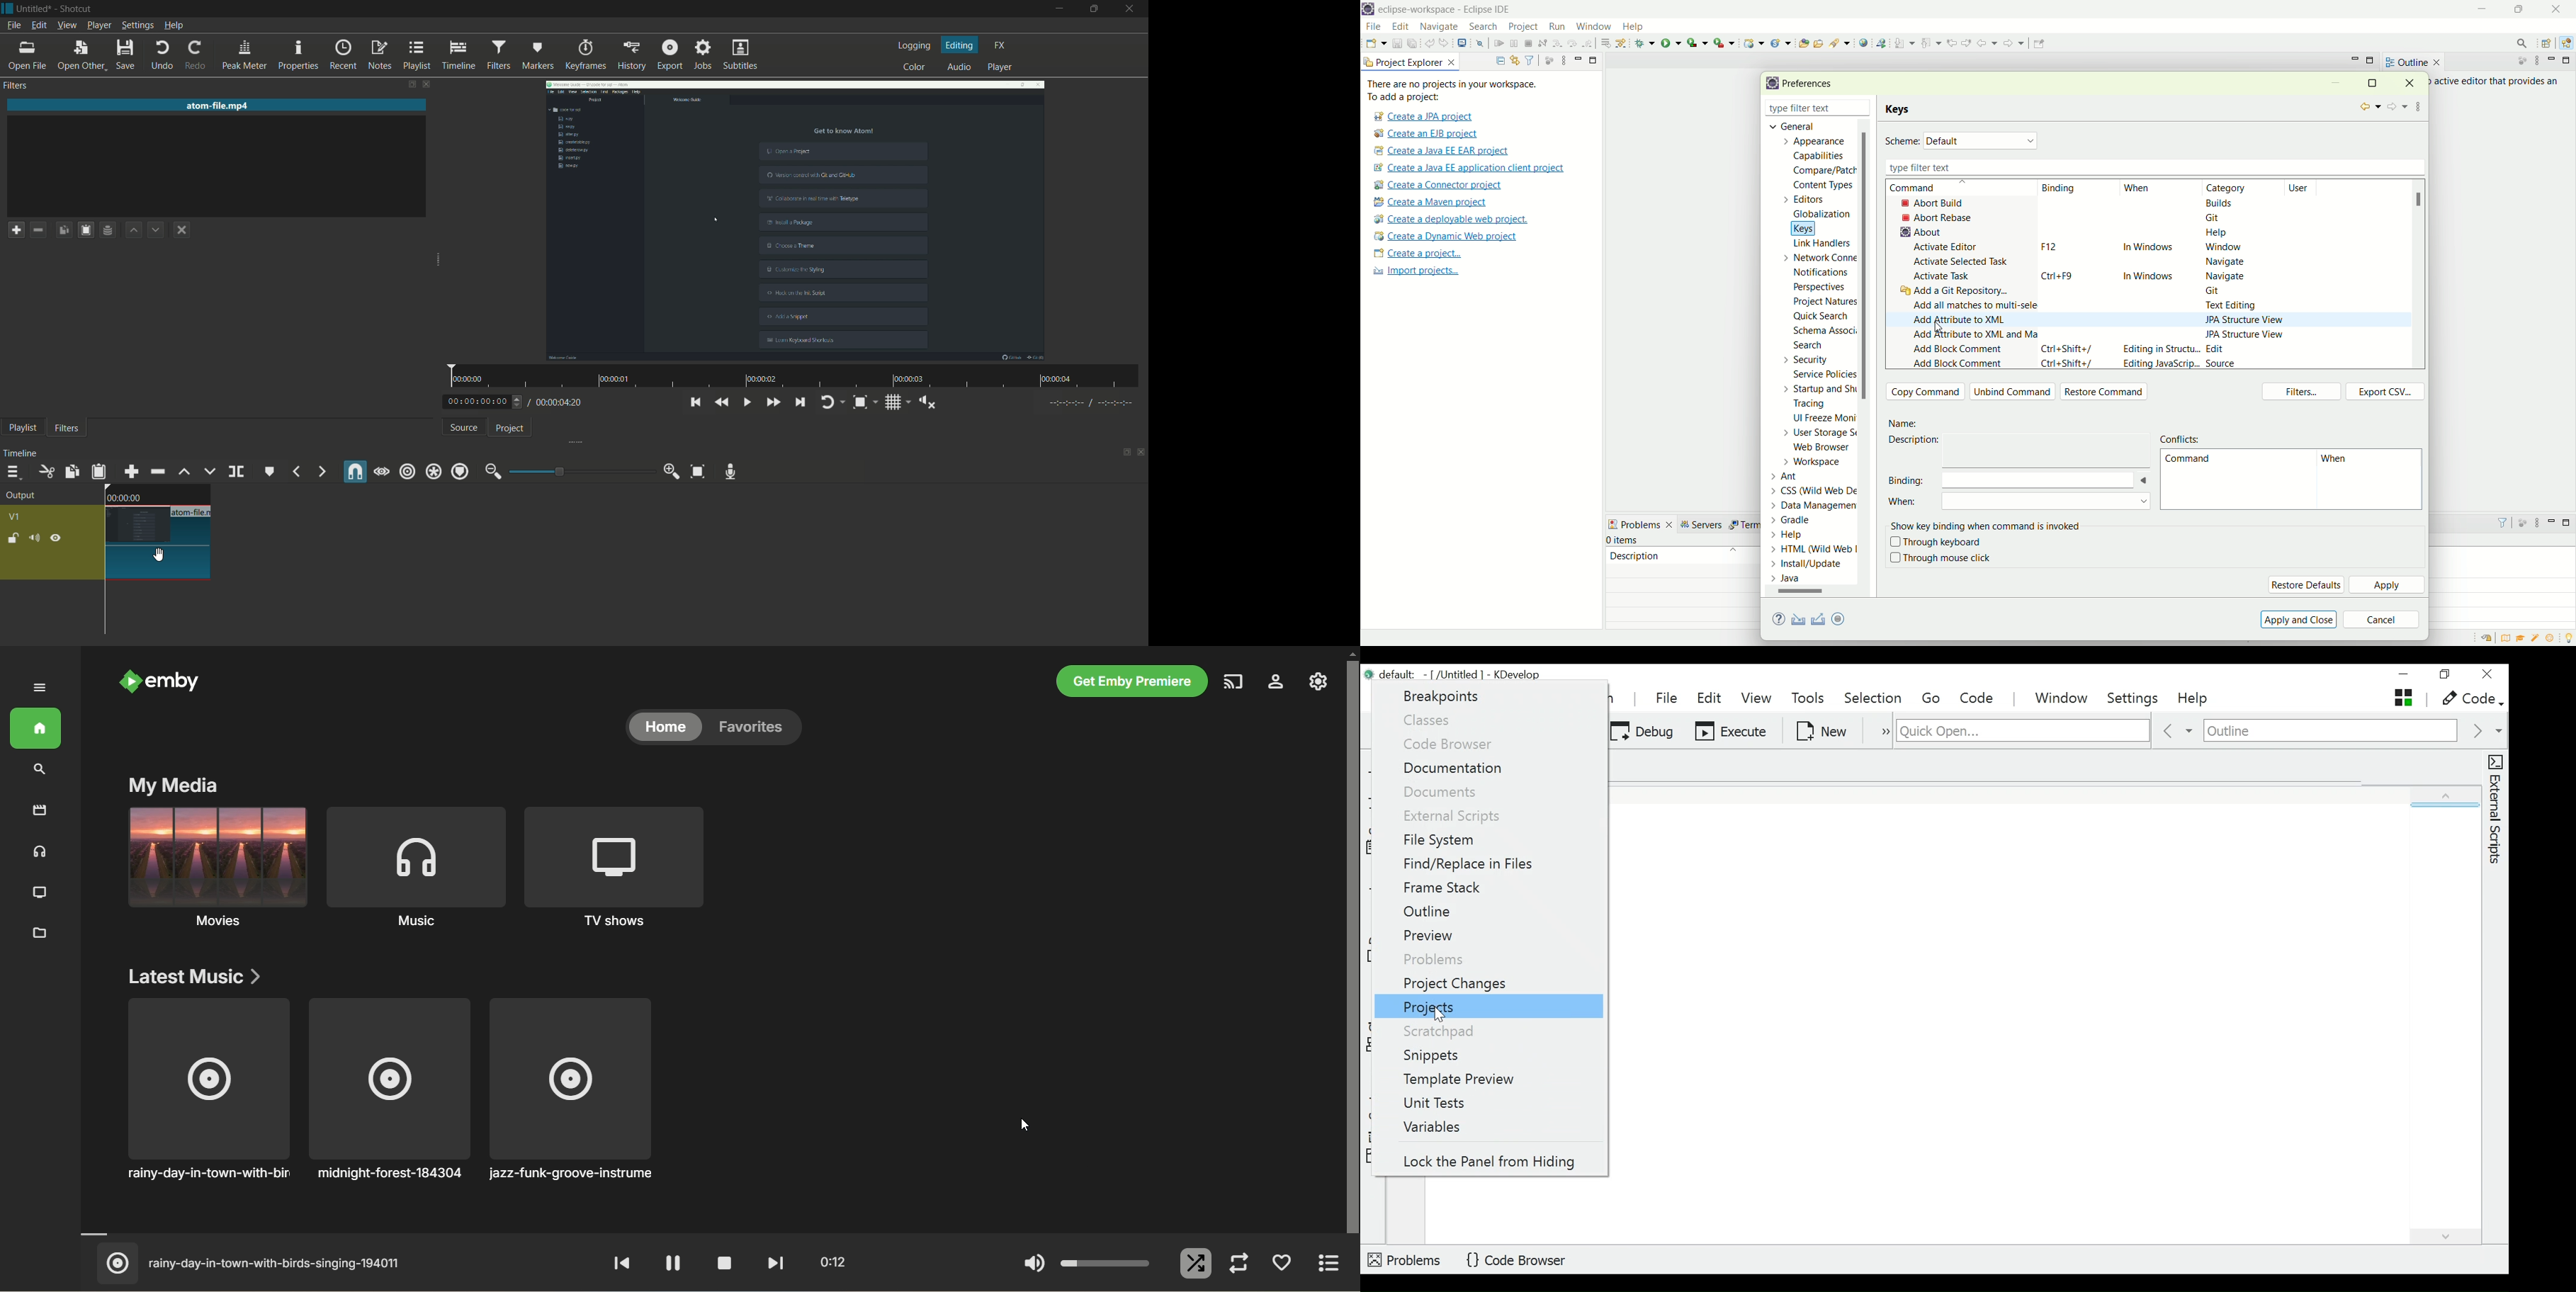  I want to click on run, so click(1671, 42).